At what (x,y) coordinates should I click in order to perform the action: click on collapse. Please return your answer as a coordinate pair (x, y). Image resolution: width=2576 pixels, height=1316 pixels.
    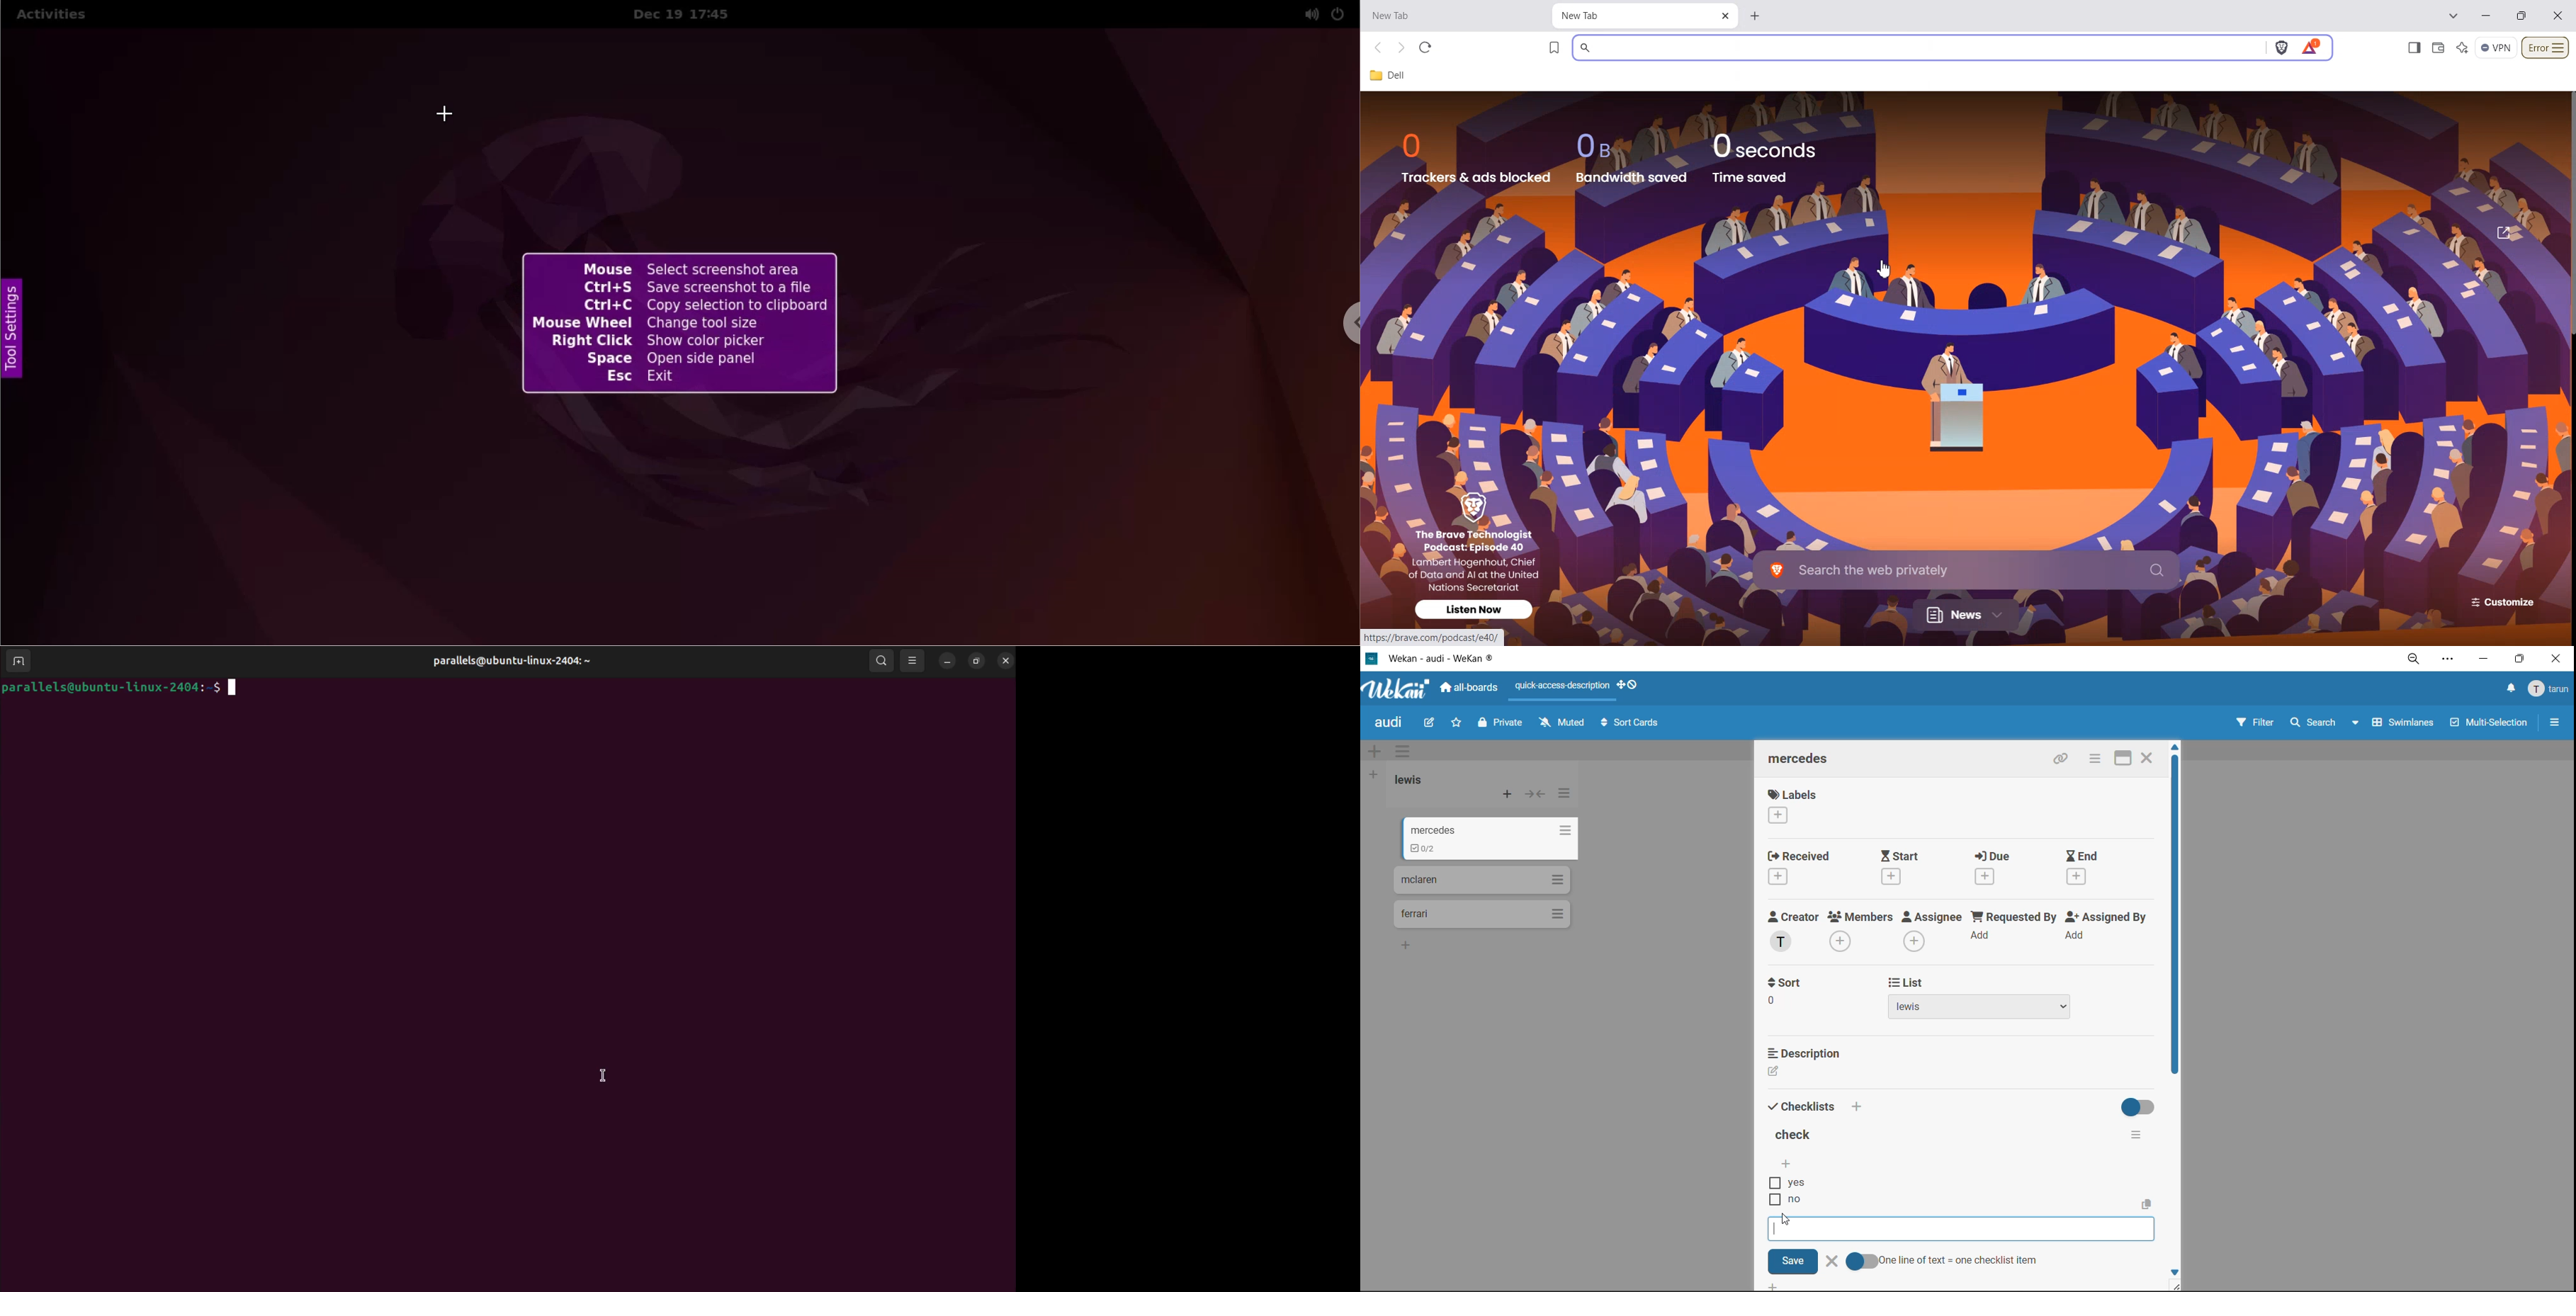
    Looking at the image, I should click on (1535, 795).